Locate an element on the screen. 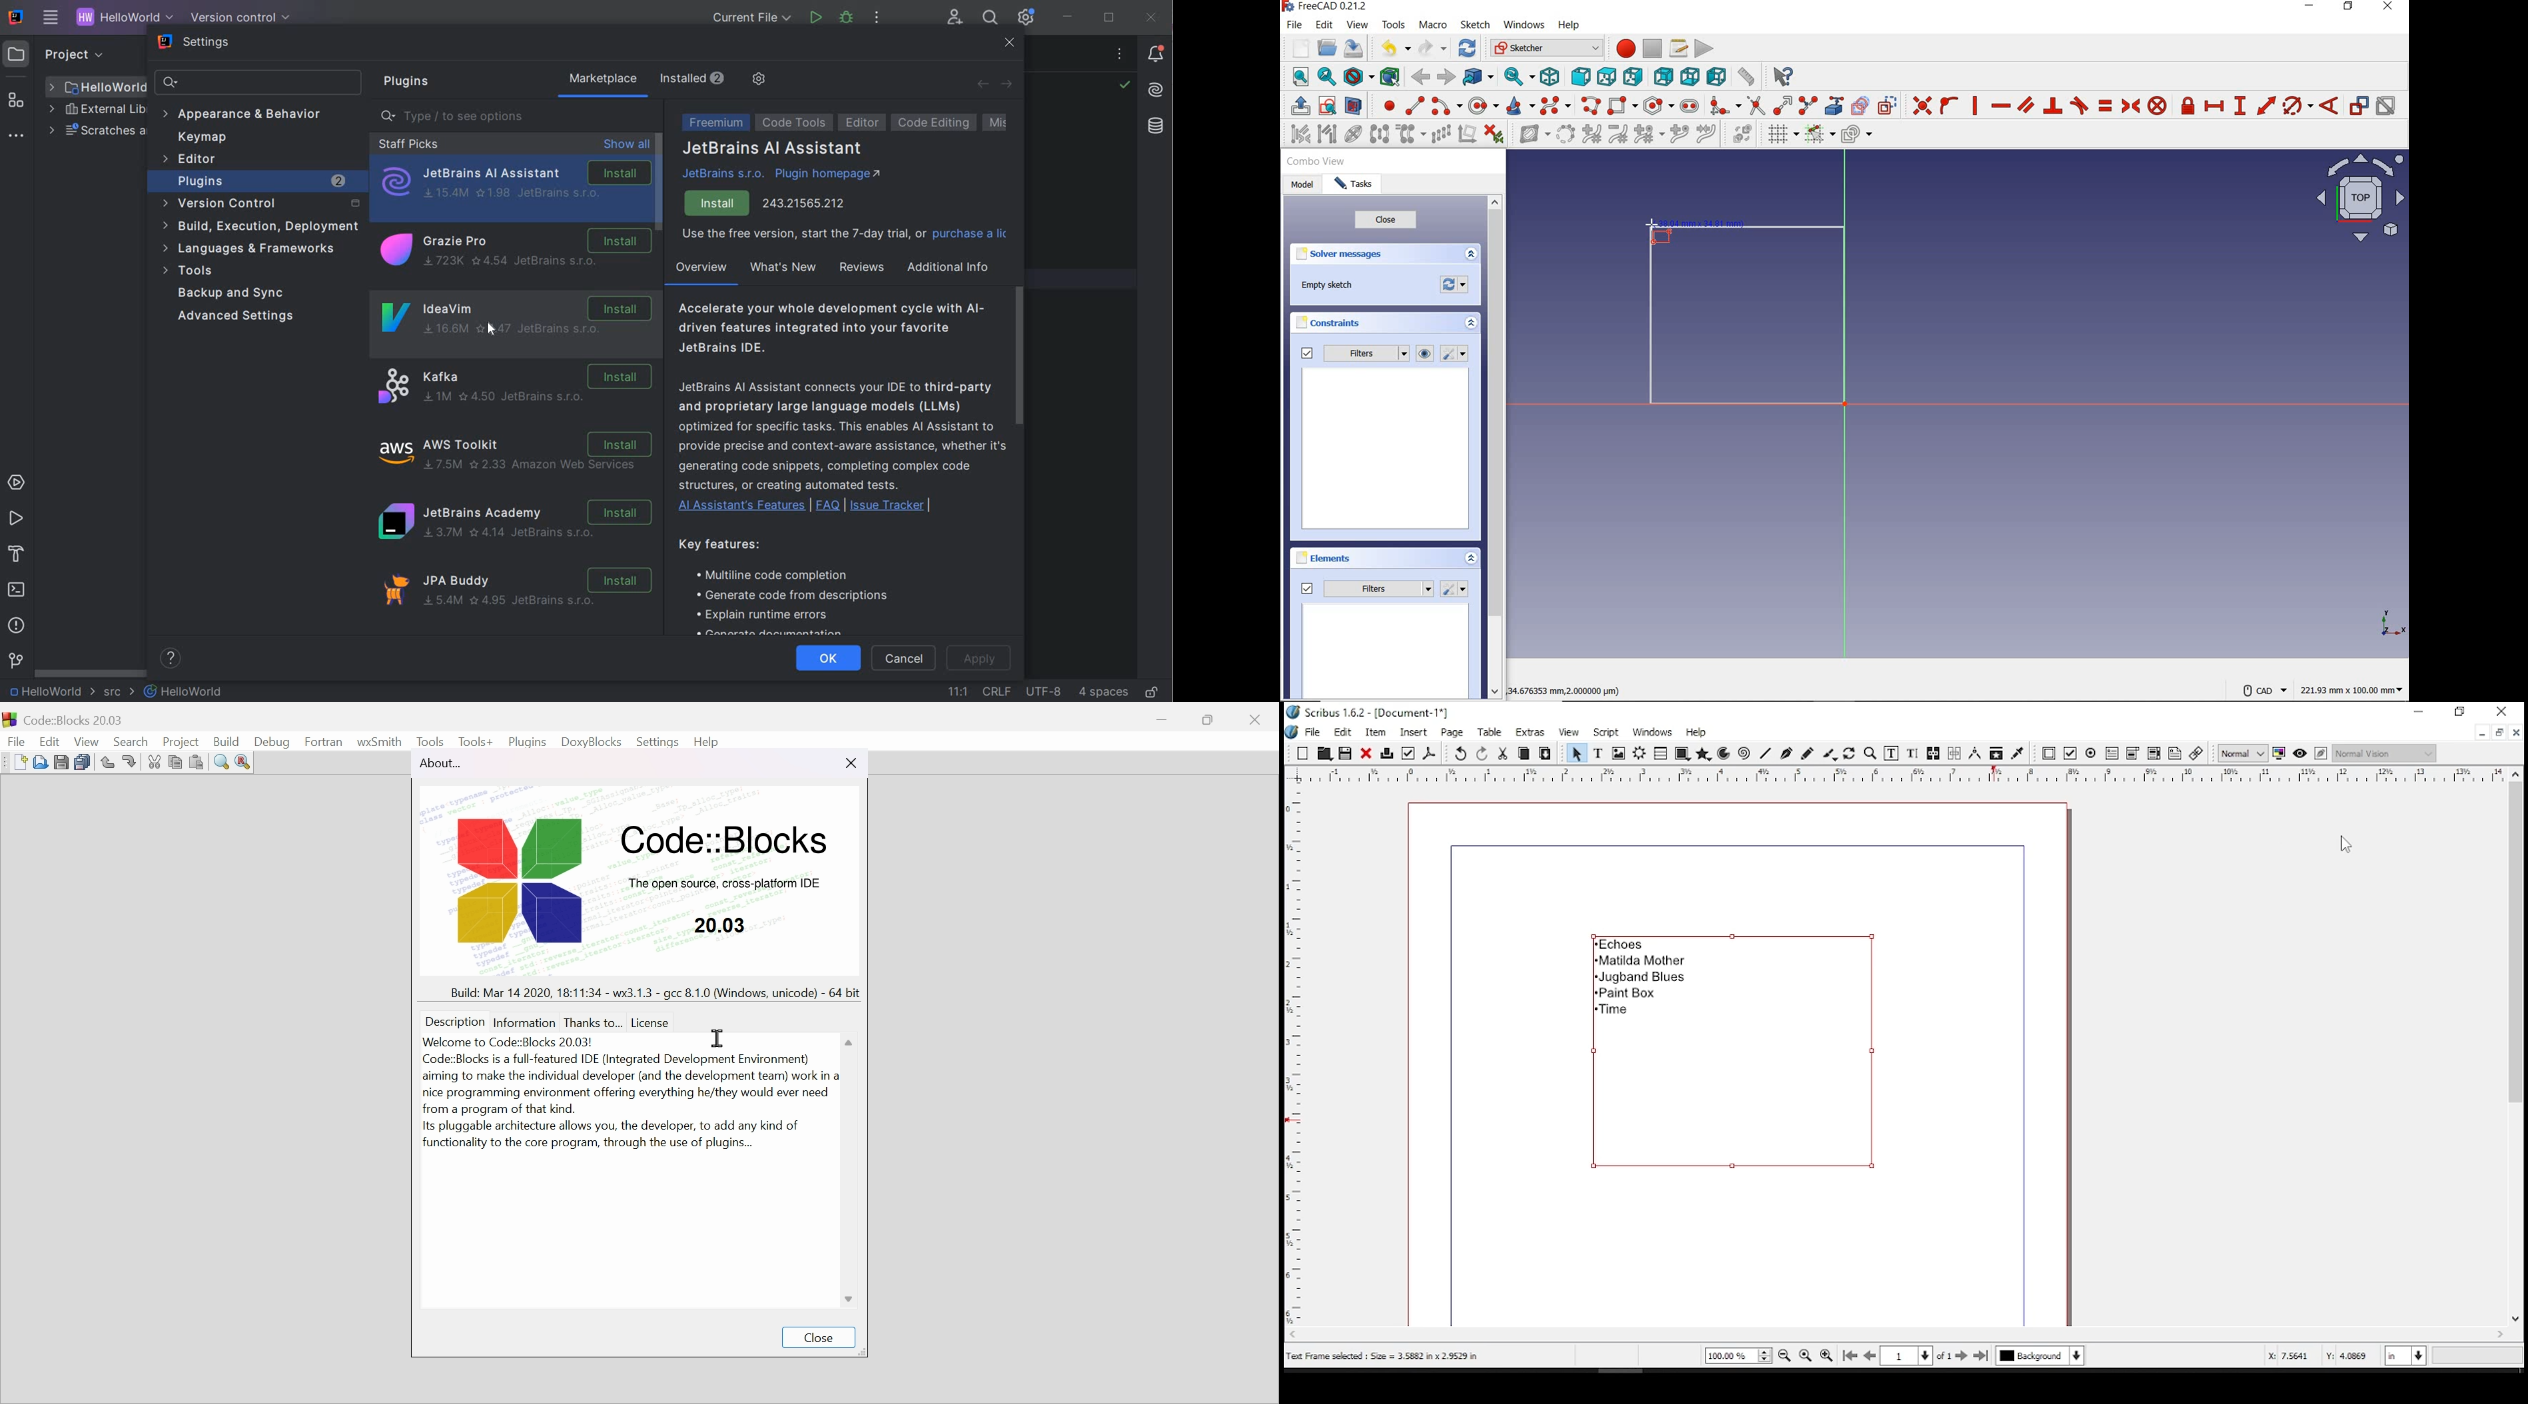 Image resolution: width=2548 pixels, height=1428 pixels. minimize is located at coordinates (2420, 712).